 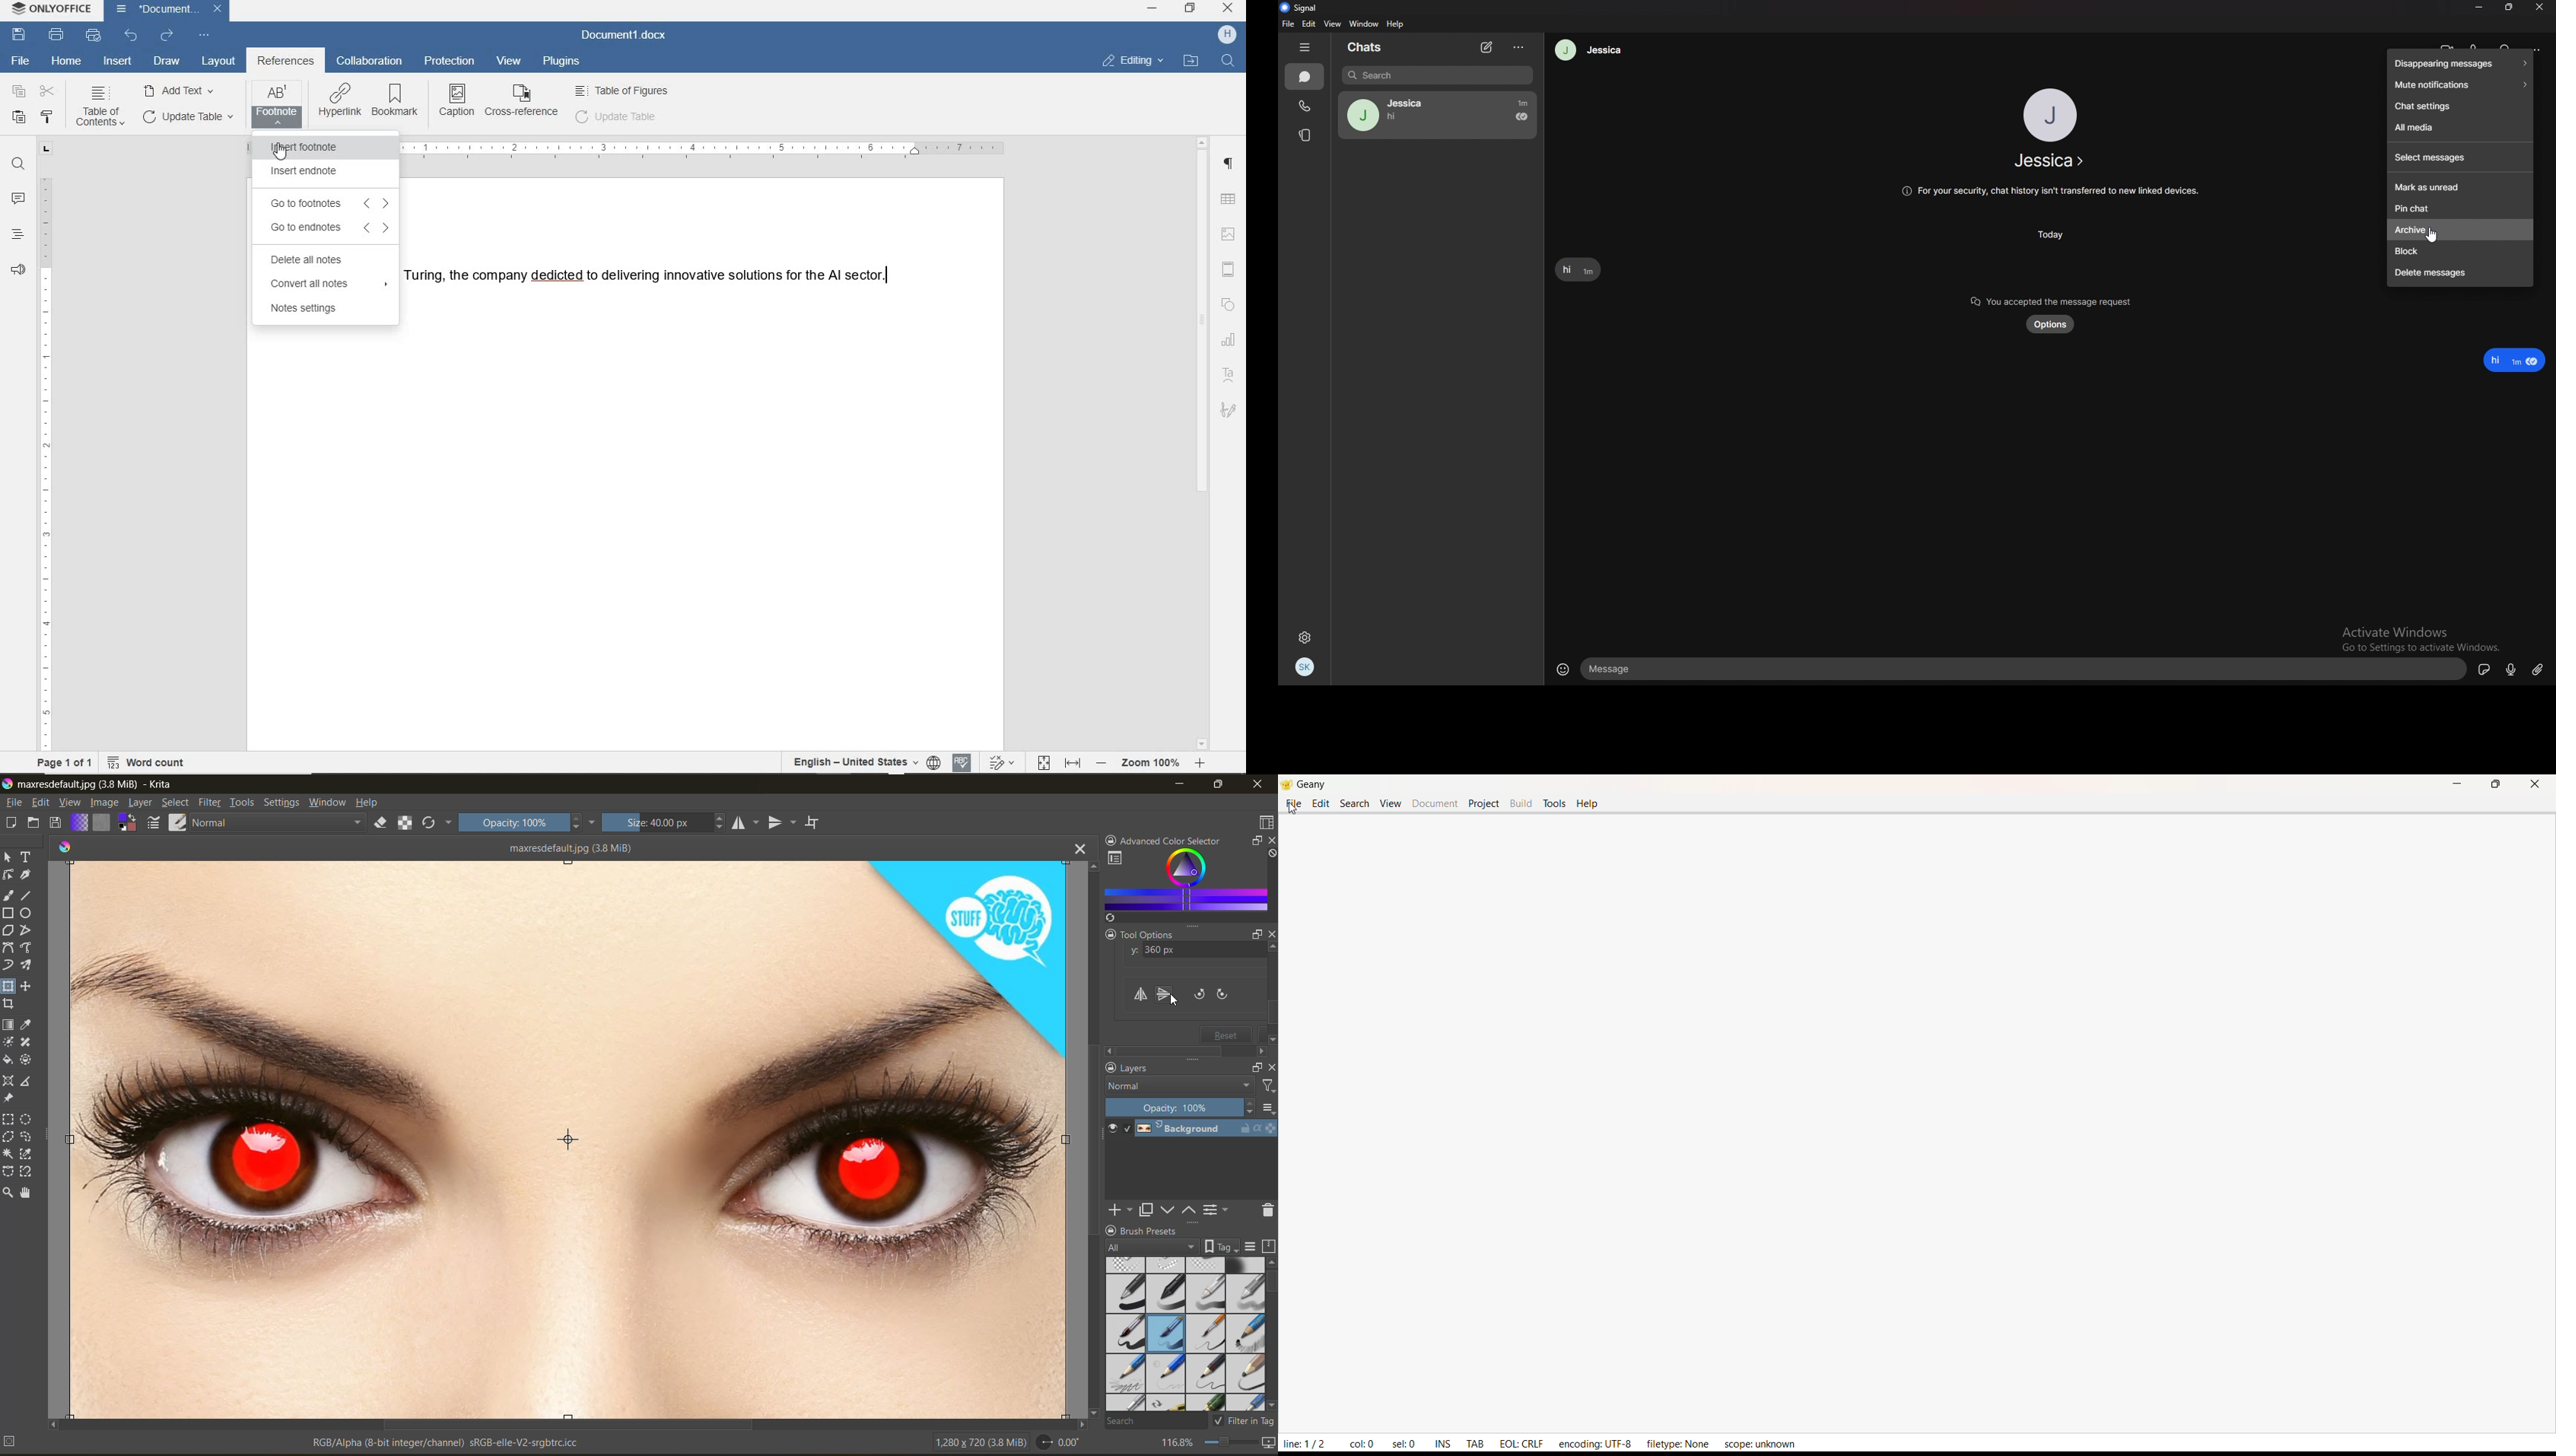 What do you see at coordinates (458, 99) in the screenshot?
I see `caption` at bounding box center [458, 99].